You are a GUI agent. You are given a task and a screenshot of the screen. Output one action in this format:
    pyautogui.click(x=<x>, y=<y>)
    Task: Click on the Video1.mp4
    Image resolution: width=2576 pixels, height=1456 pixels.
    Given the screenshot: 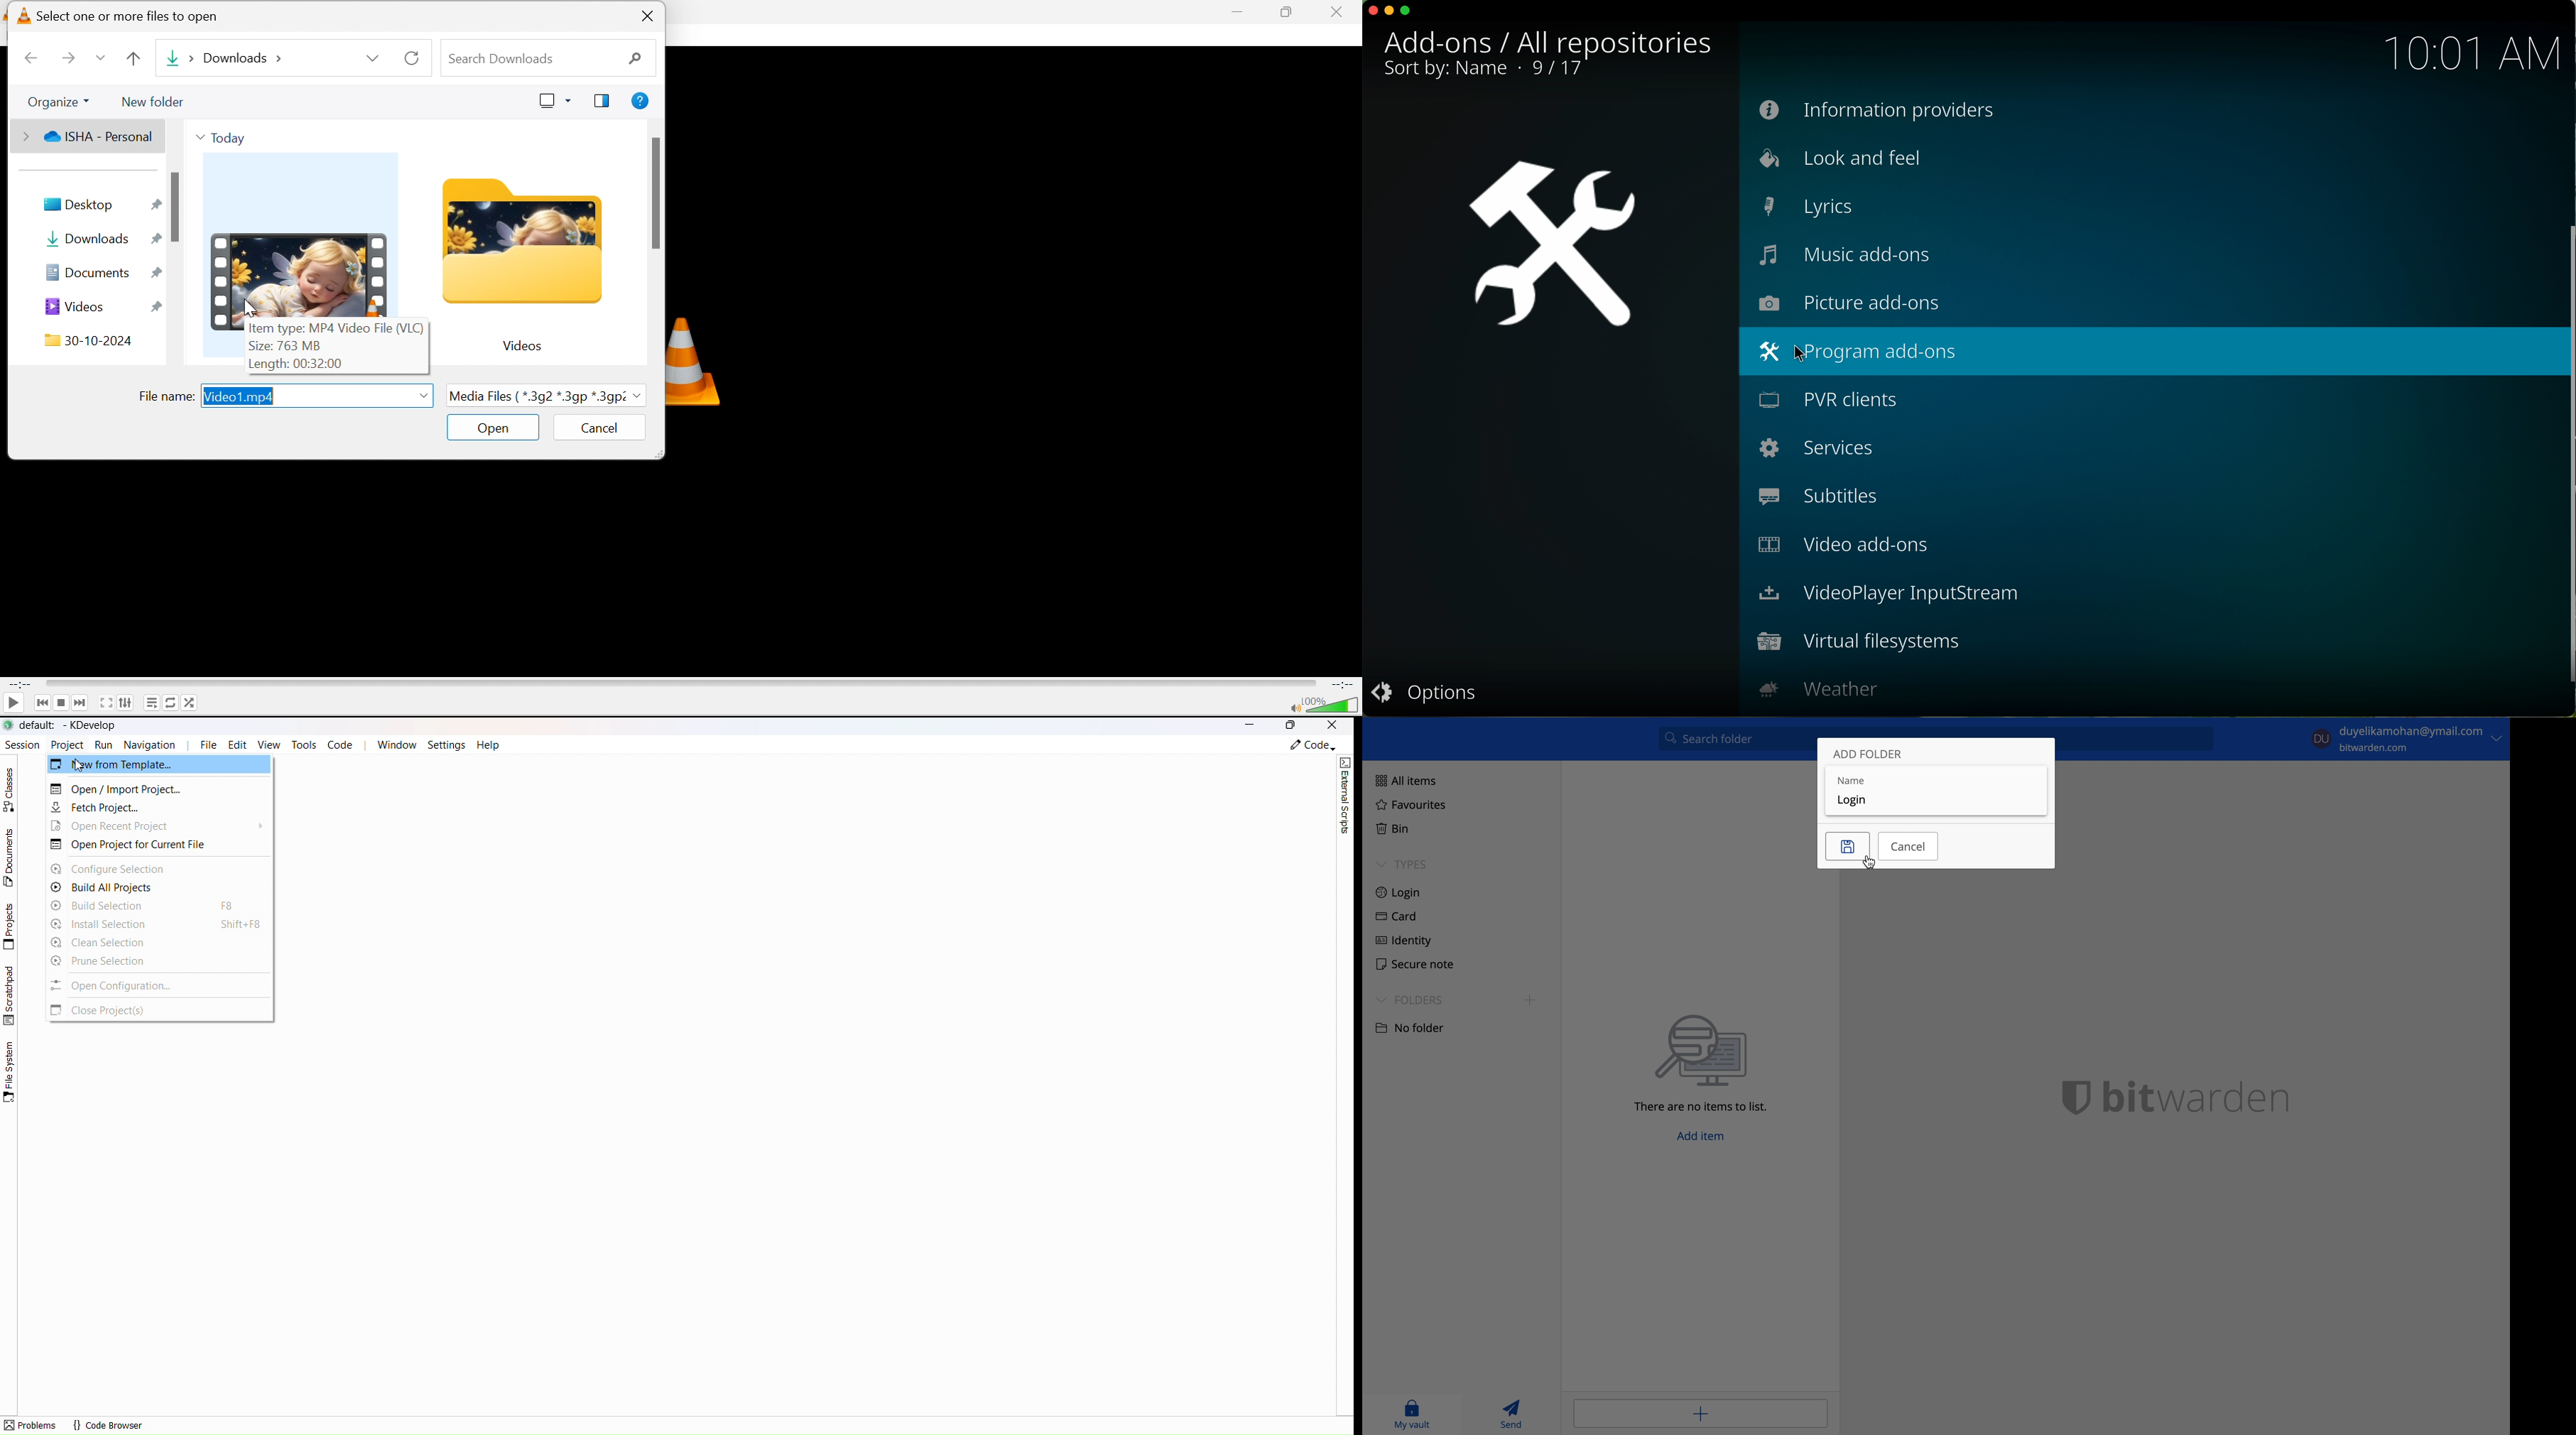 What is the action you would take?
    pyautogui.click(x=319, y=396)
    